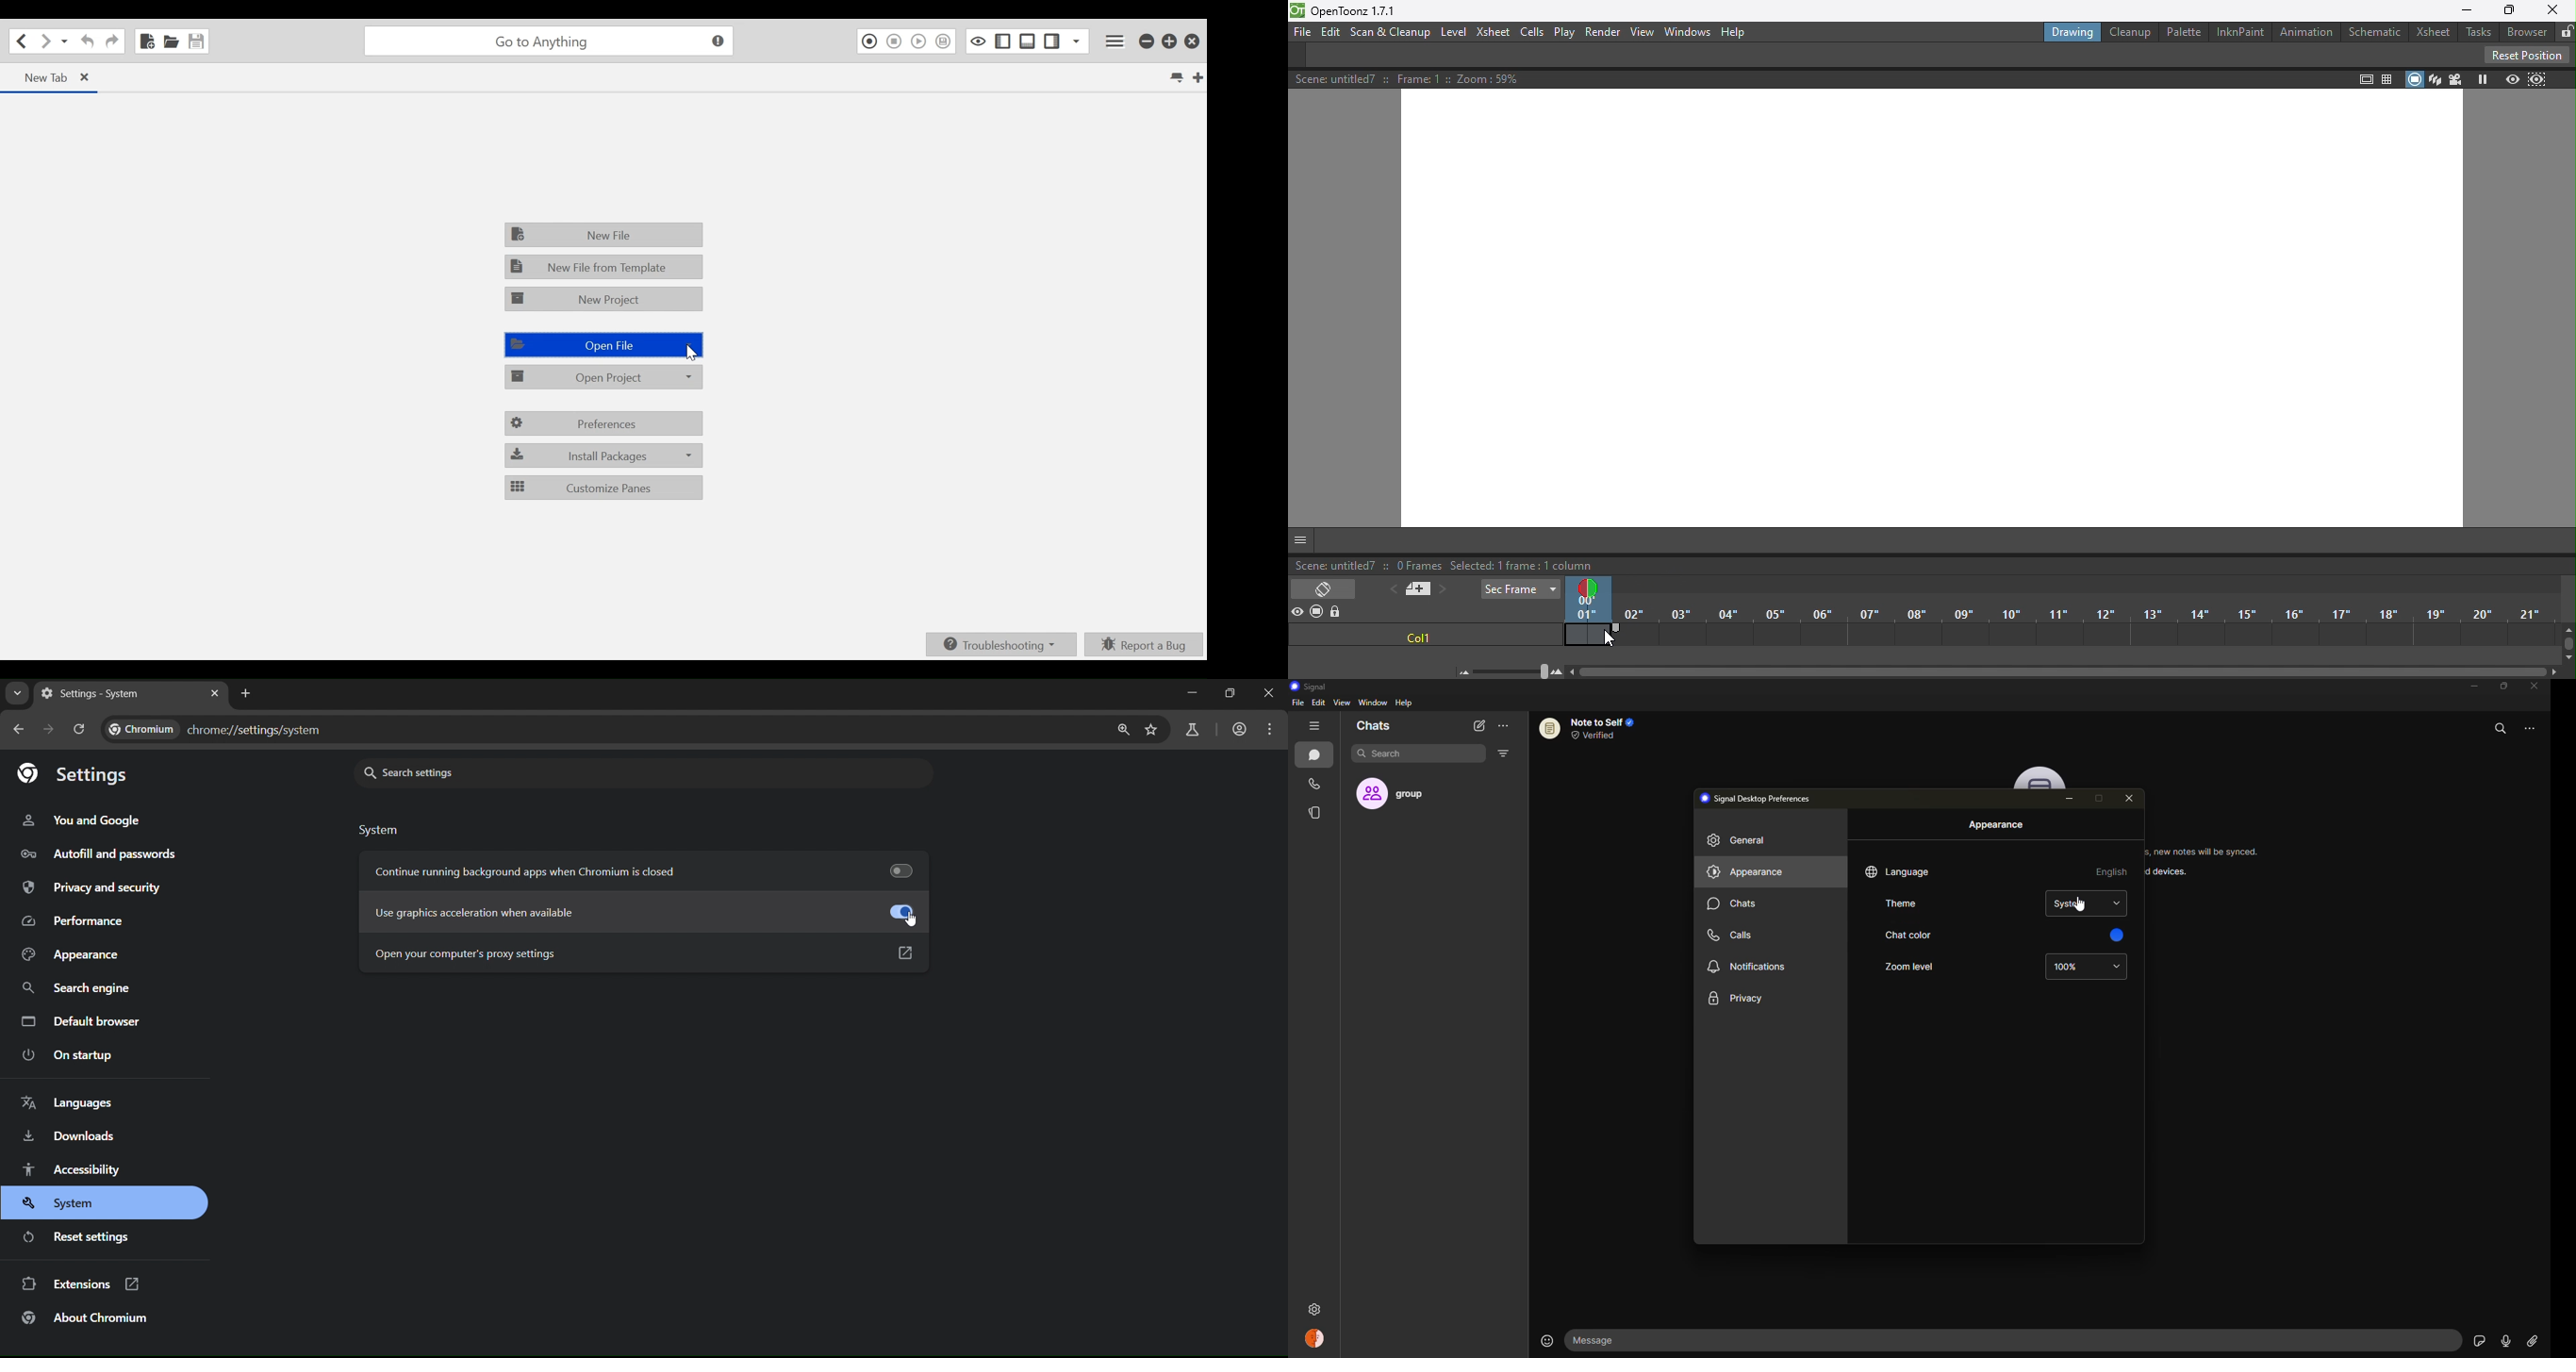  Describe the element at coordinates (1275, 729) in the screenshot. I see `menu` at that location.